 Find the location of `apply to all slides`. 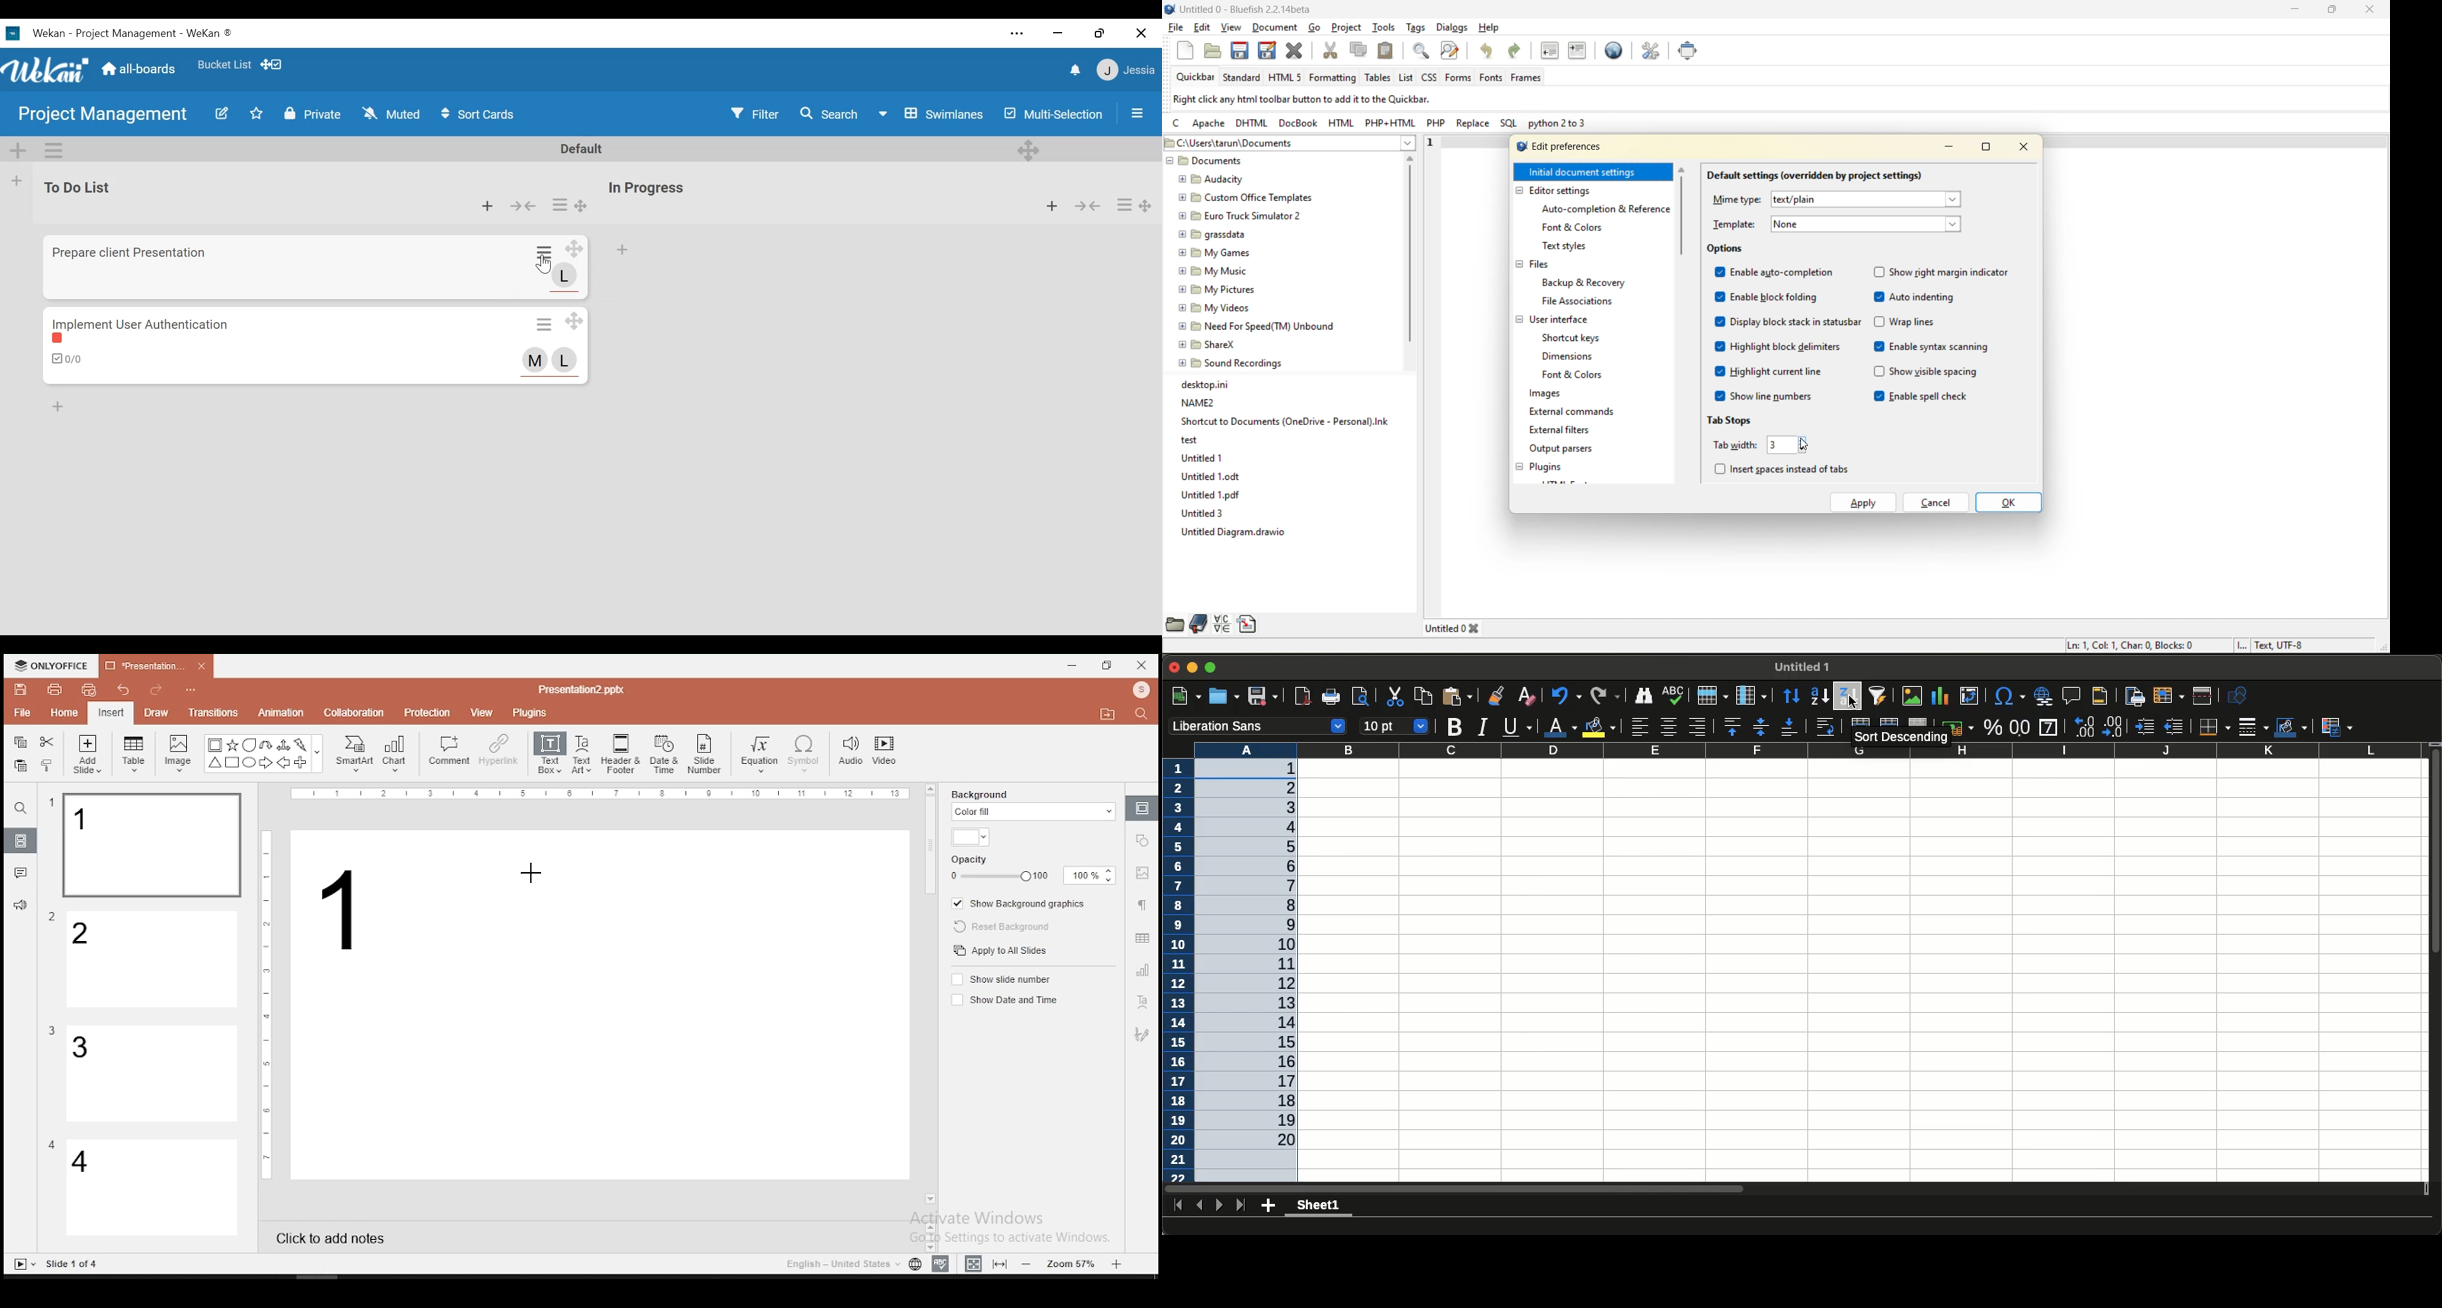

apply to all slides is located at coordinates (1000, 952).